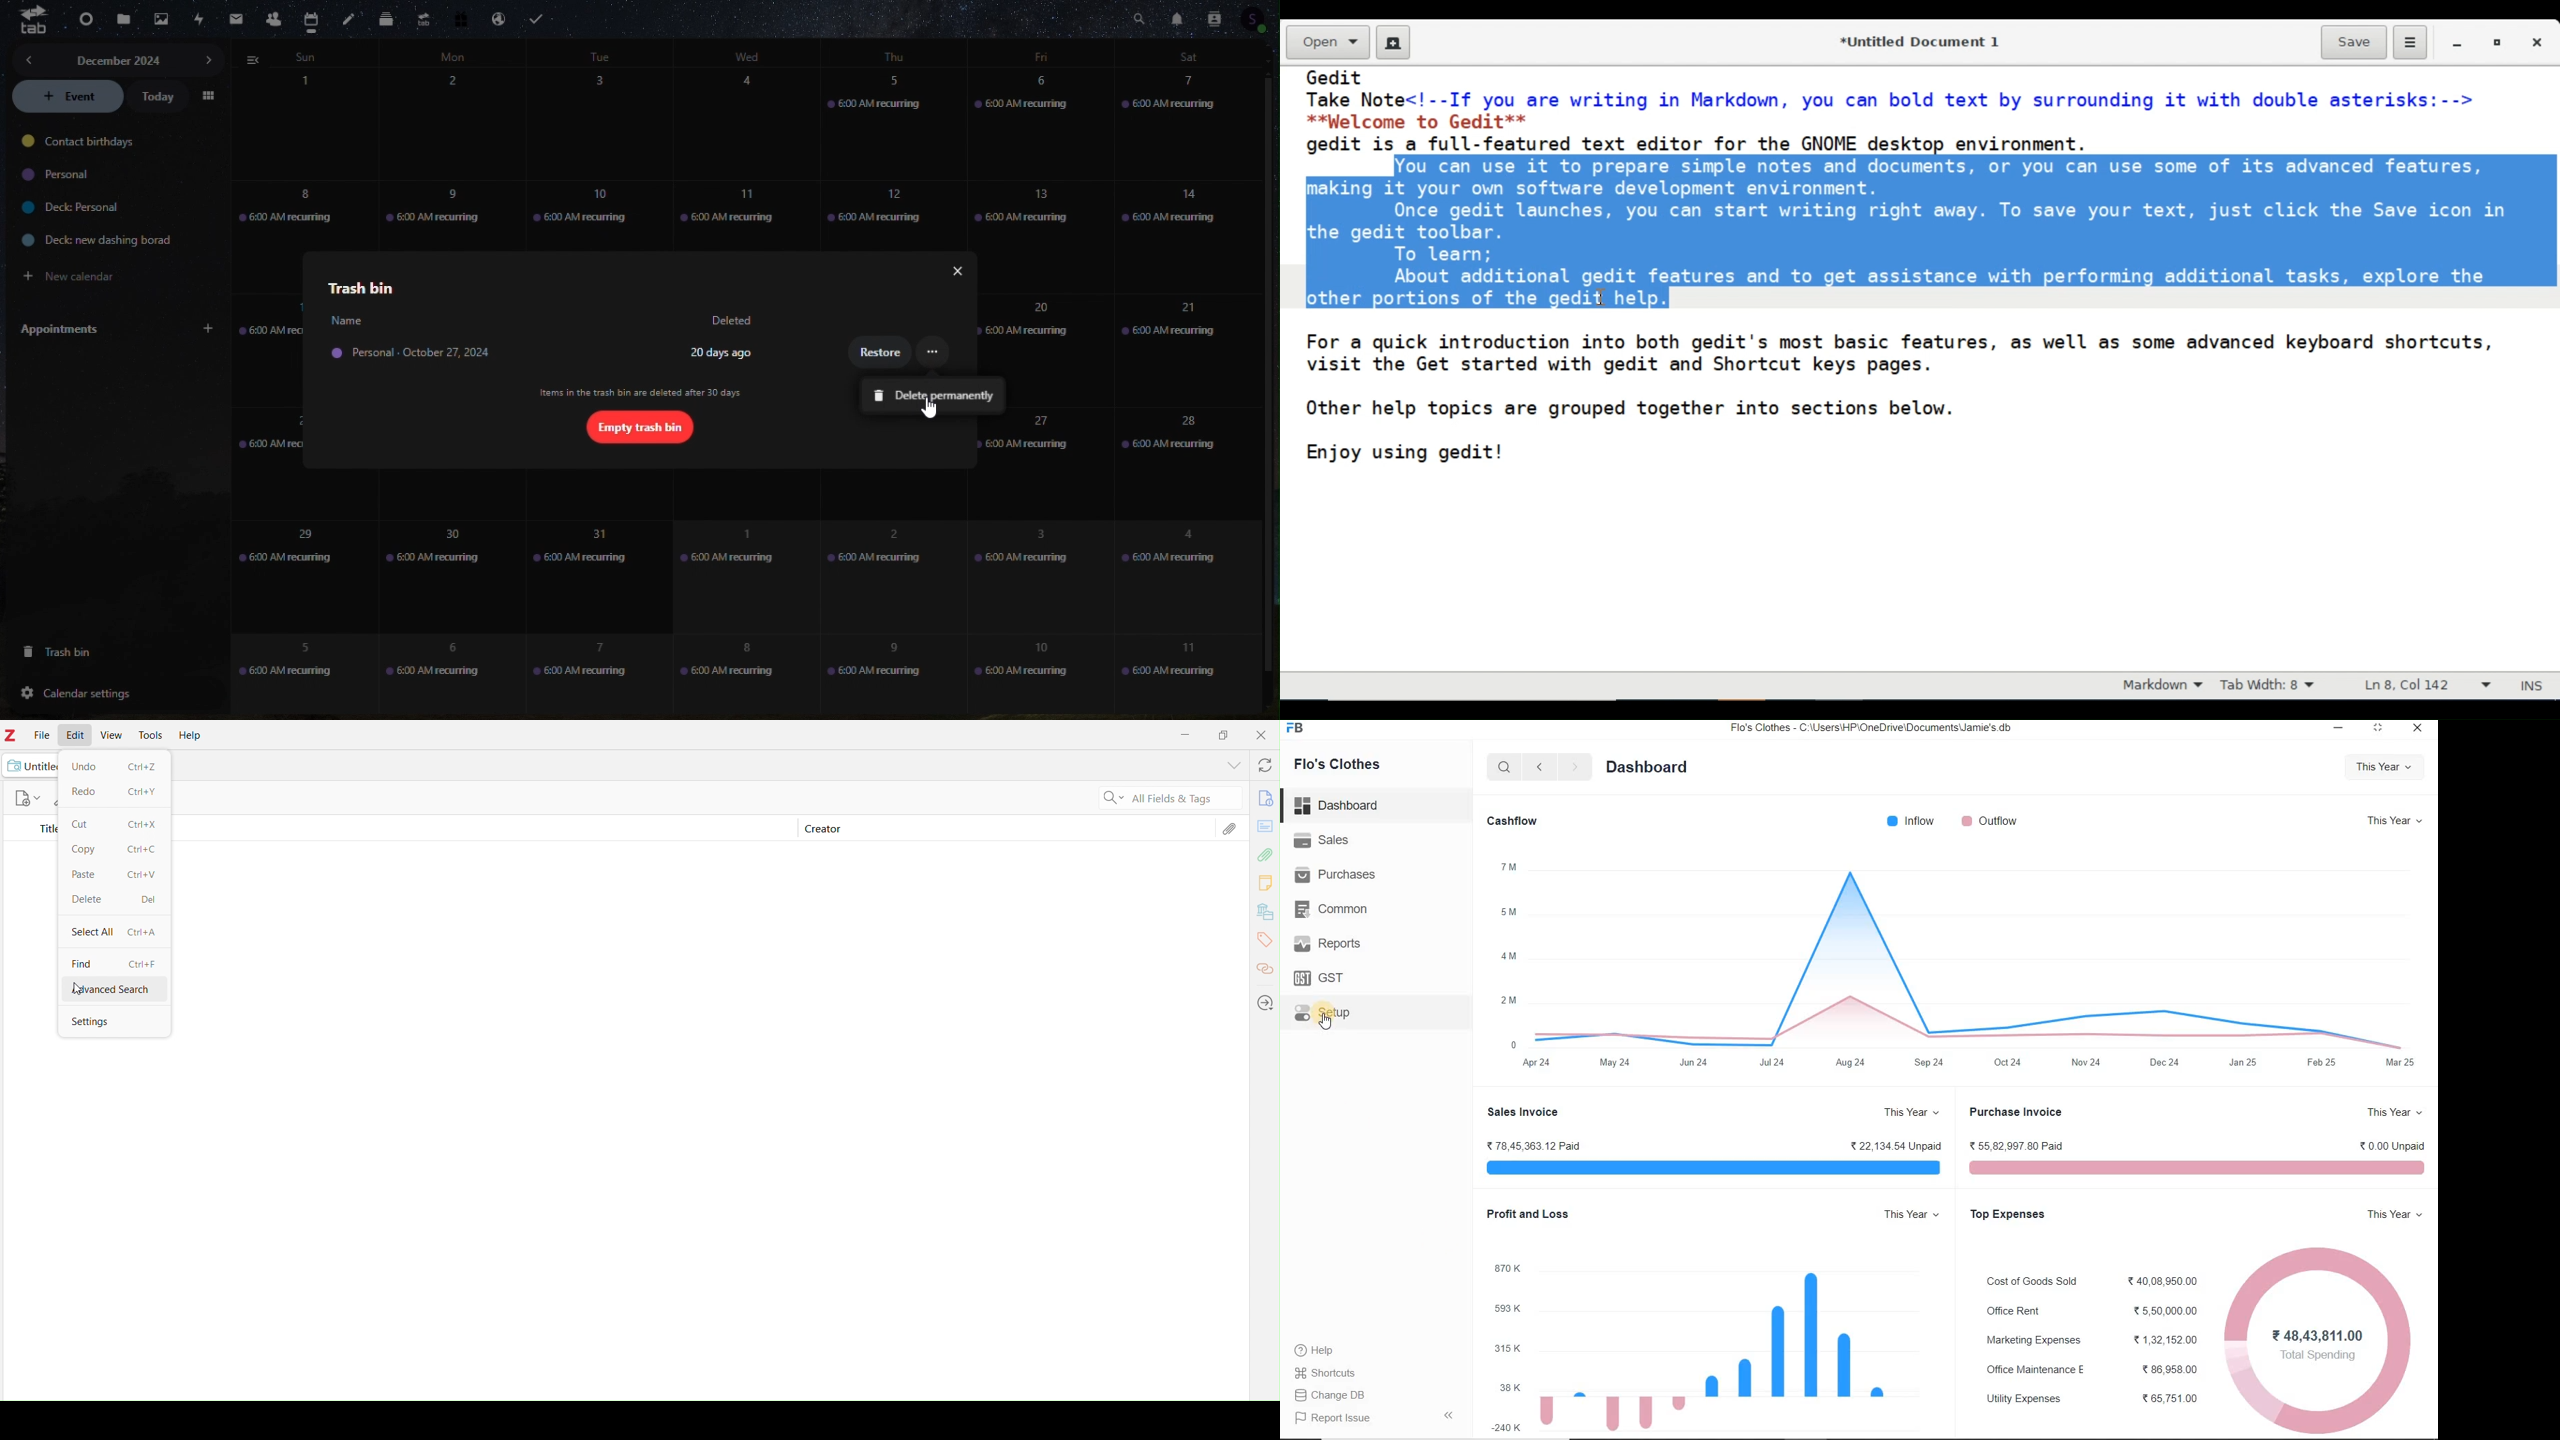  I want to click on Next, so click(1574, 767).